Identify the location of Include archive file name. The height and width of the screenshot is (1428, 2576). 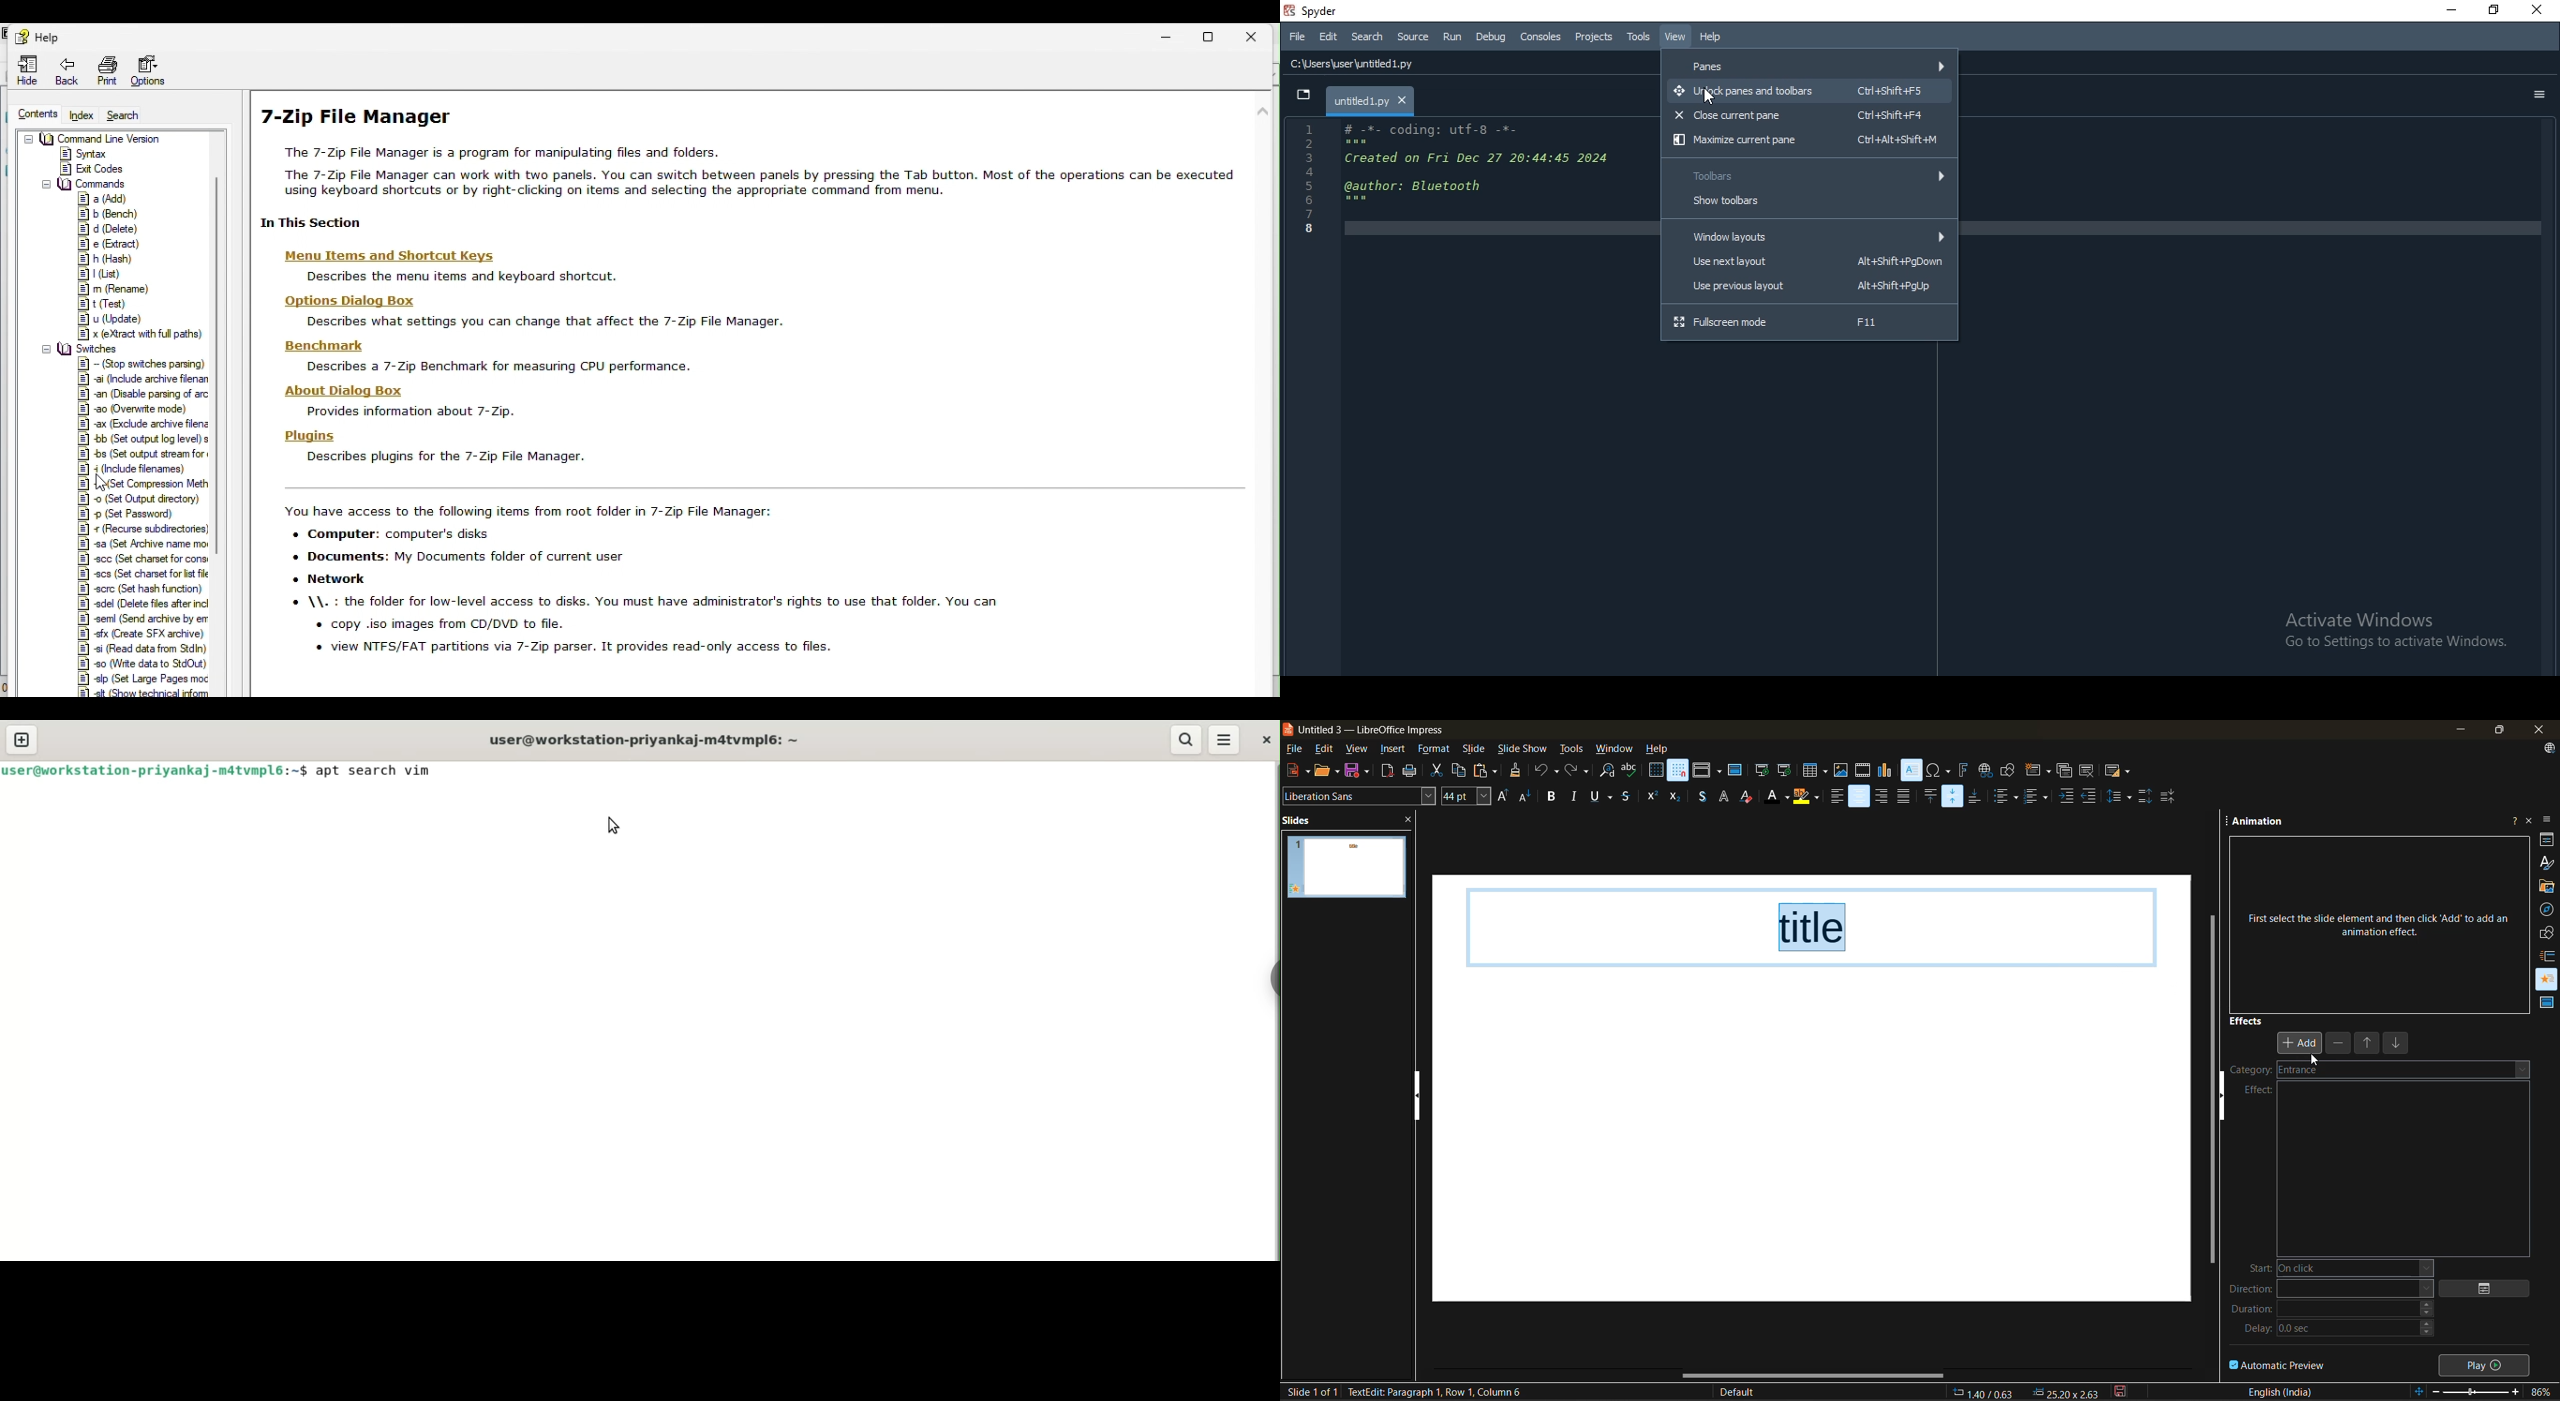
(146, 379).